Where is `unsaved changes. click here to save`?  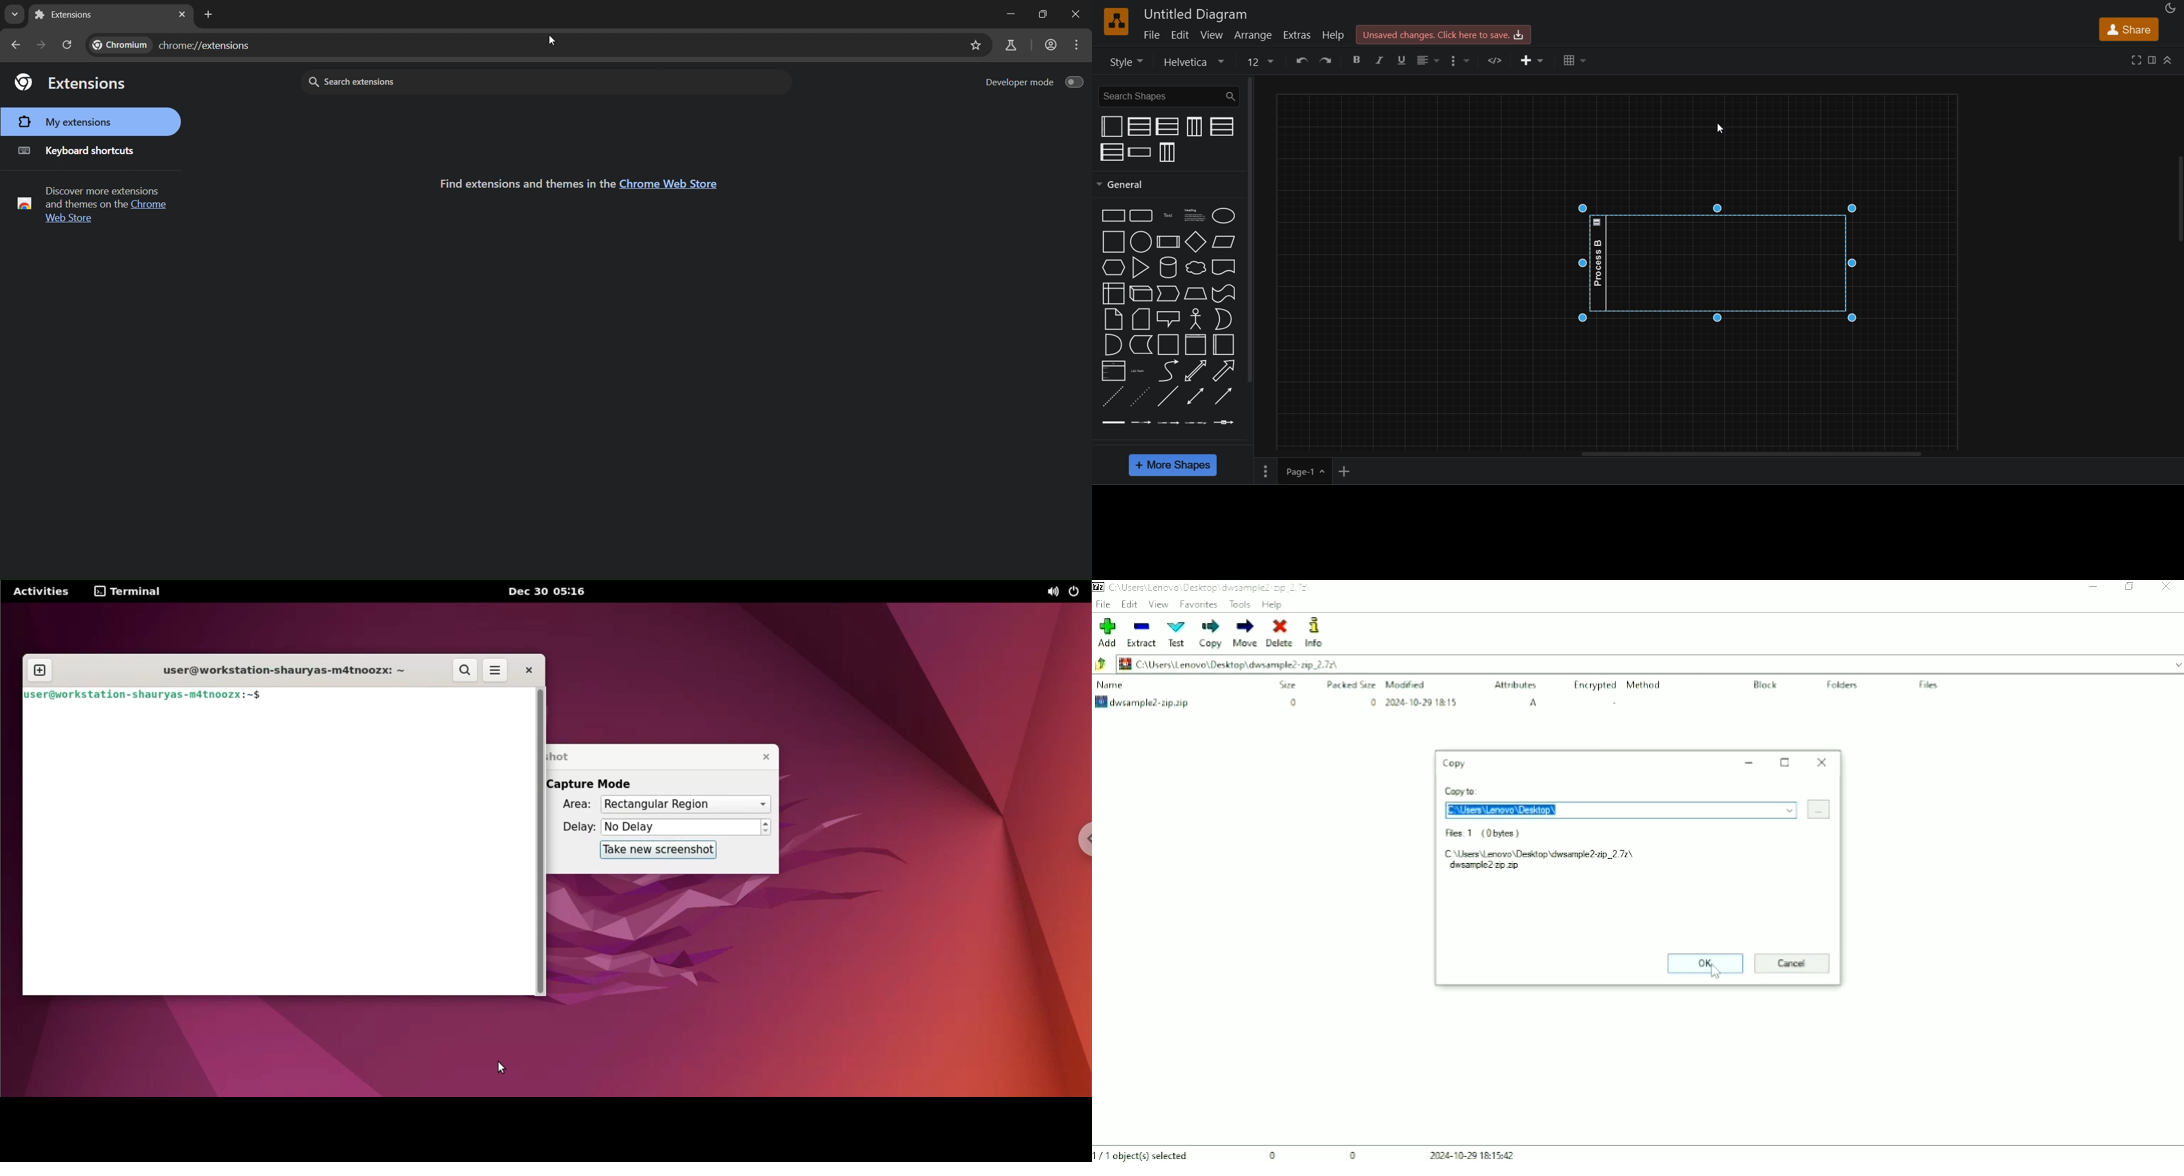
unsaved changes. click here to save is located at coordinates (1447, 34).